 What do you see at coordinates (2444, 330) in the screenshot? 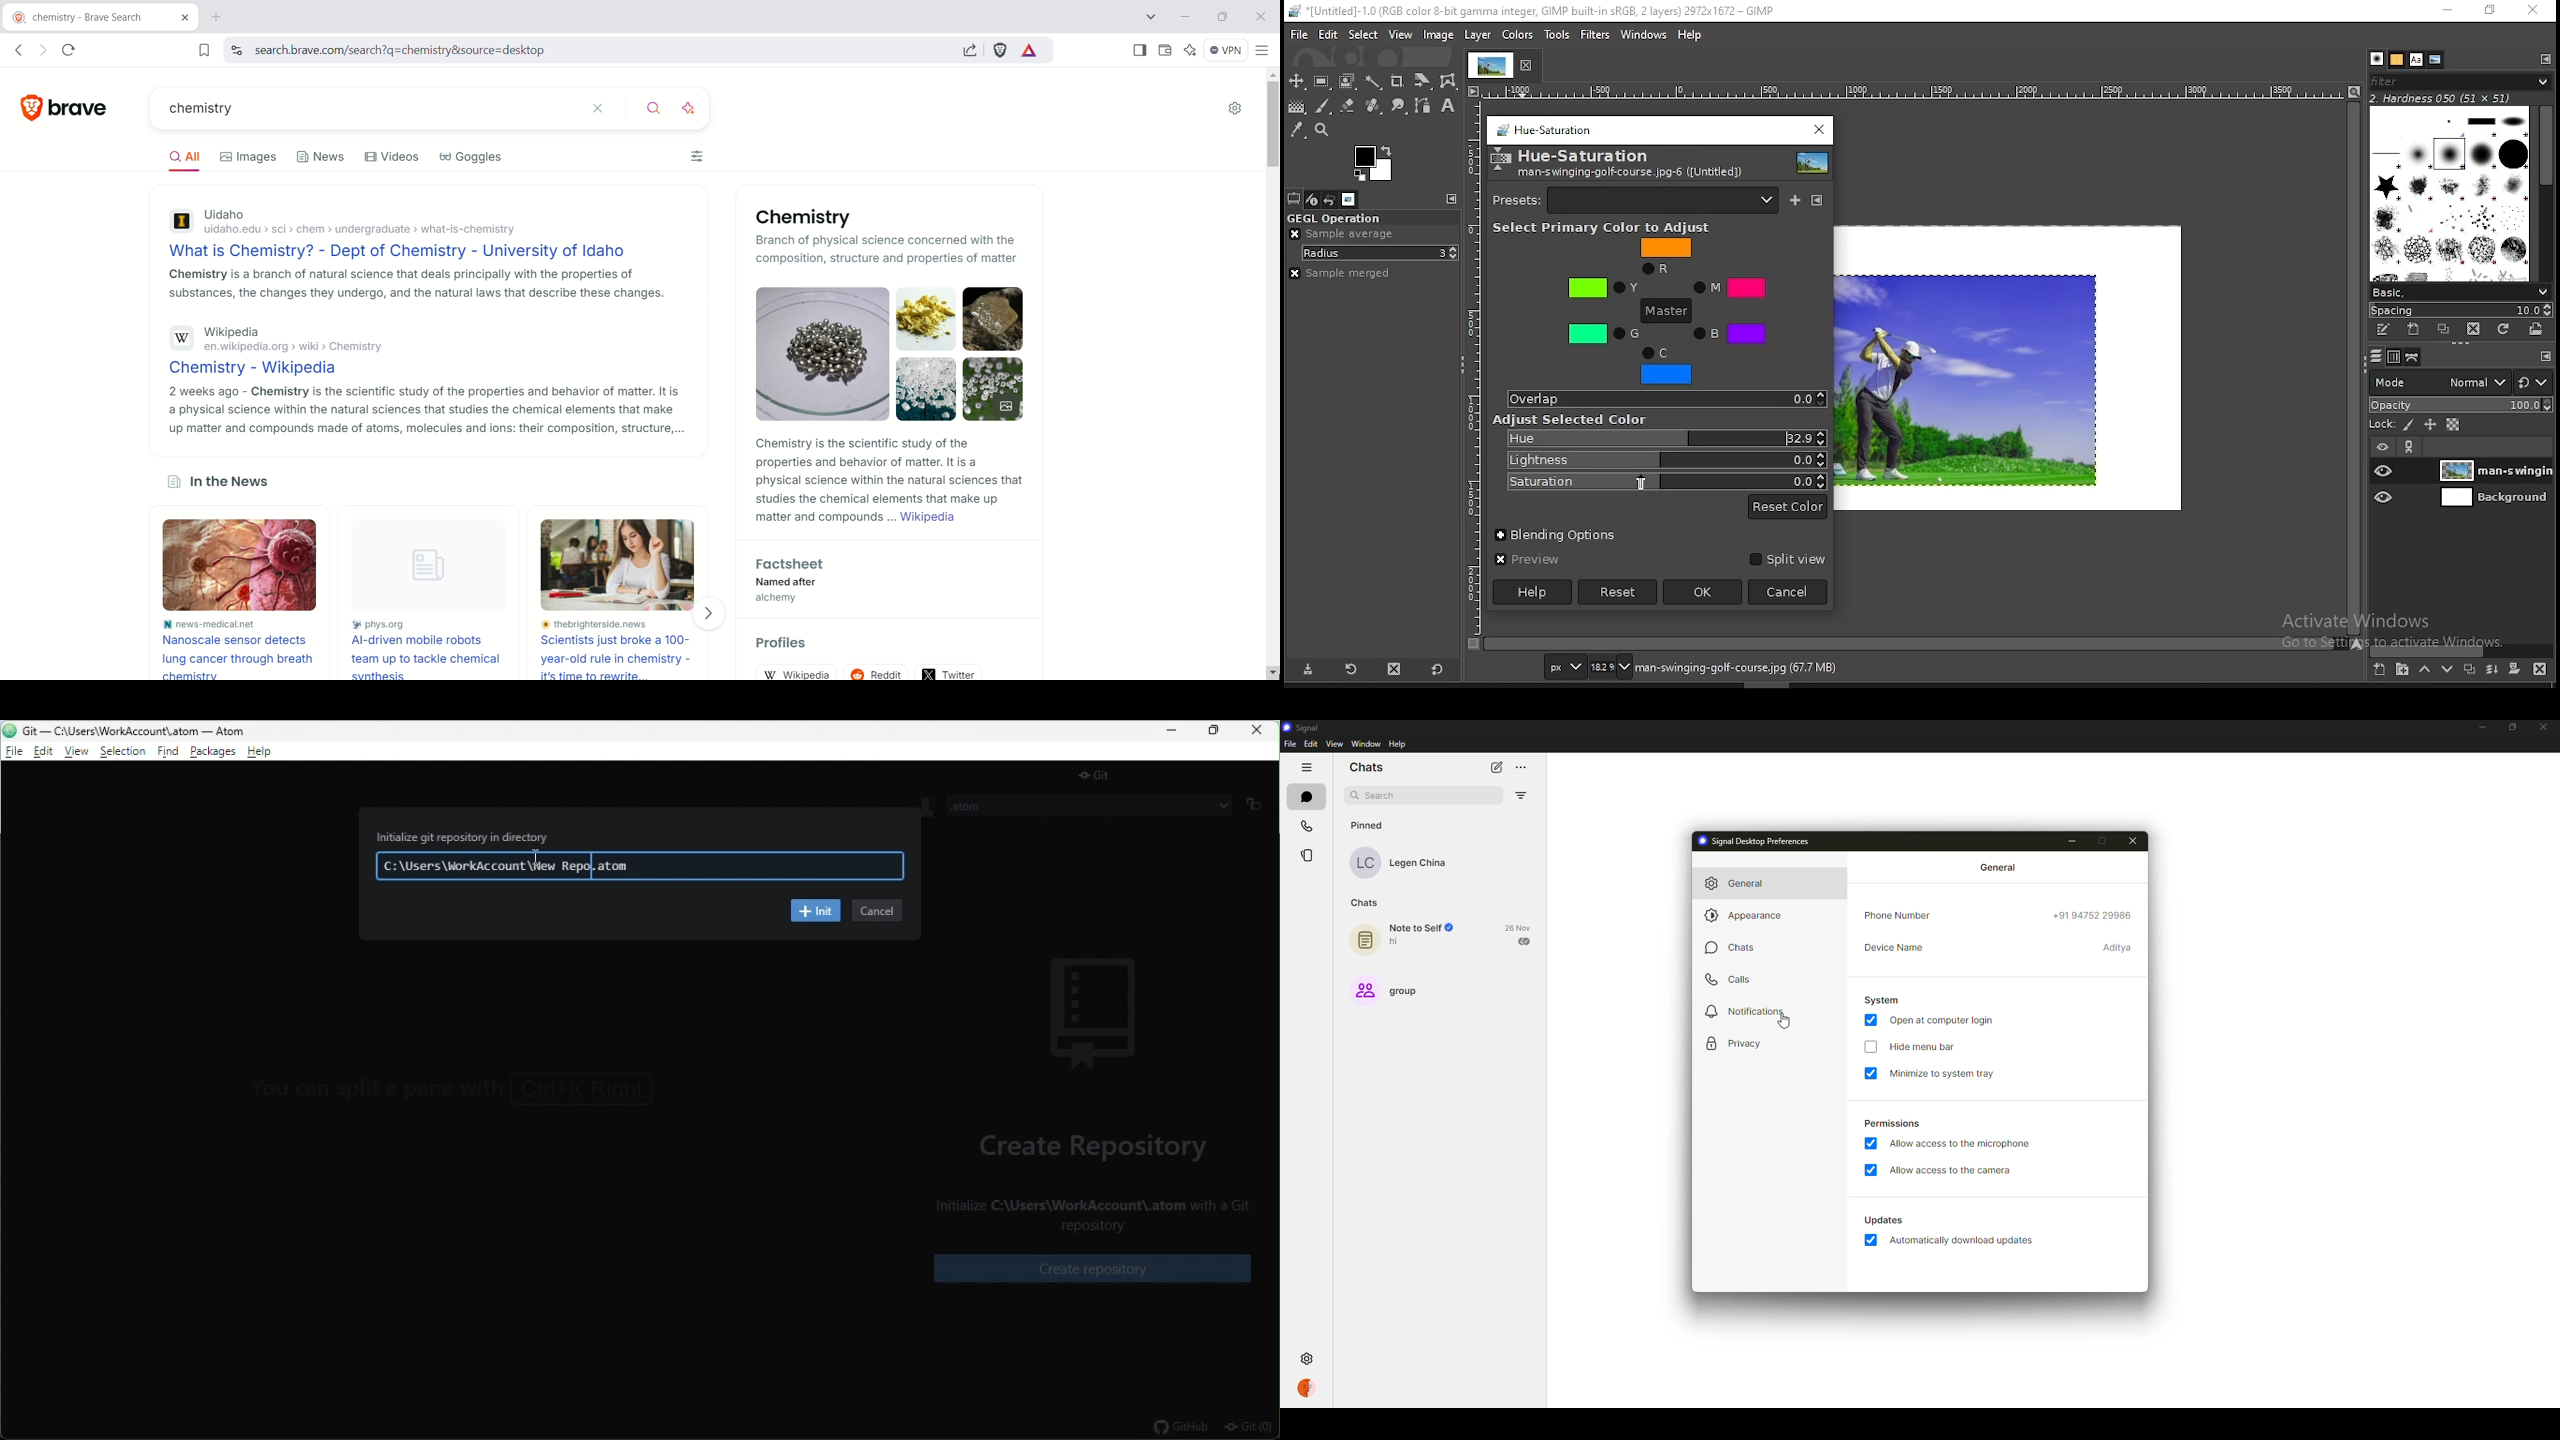
I see `duplicate brush` at bounding box center [2444, 330].